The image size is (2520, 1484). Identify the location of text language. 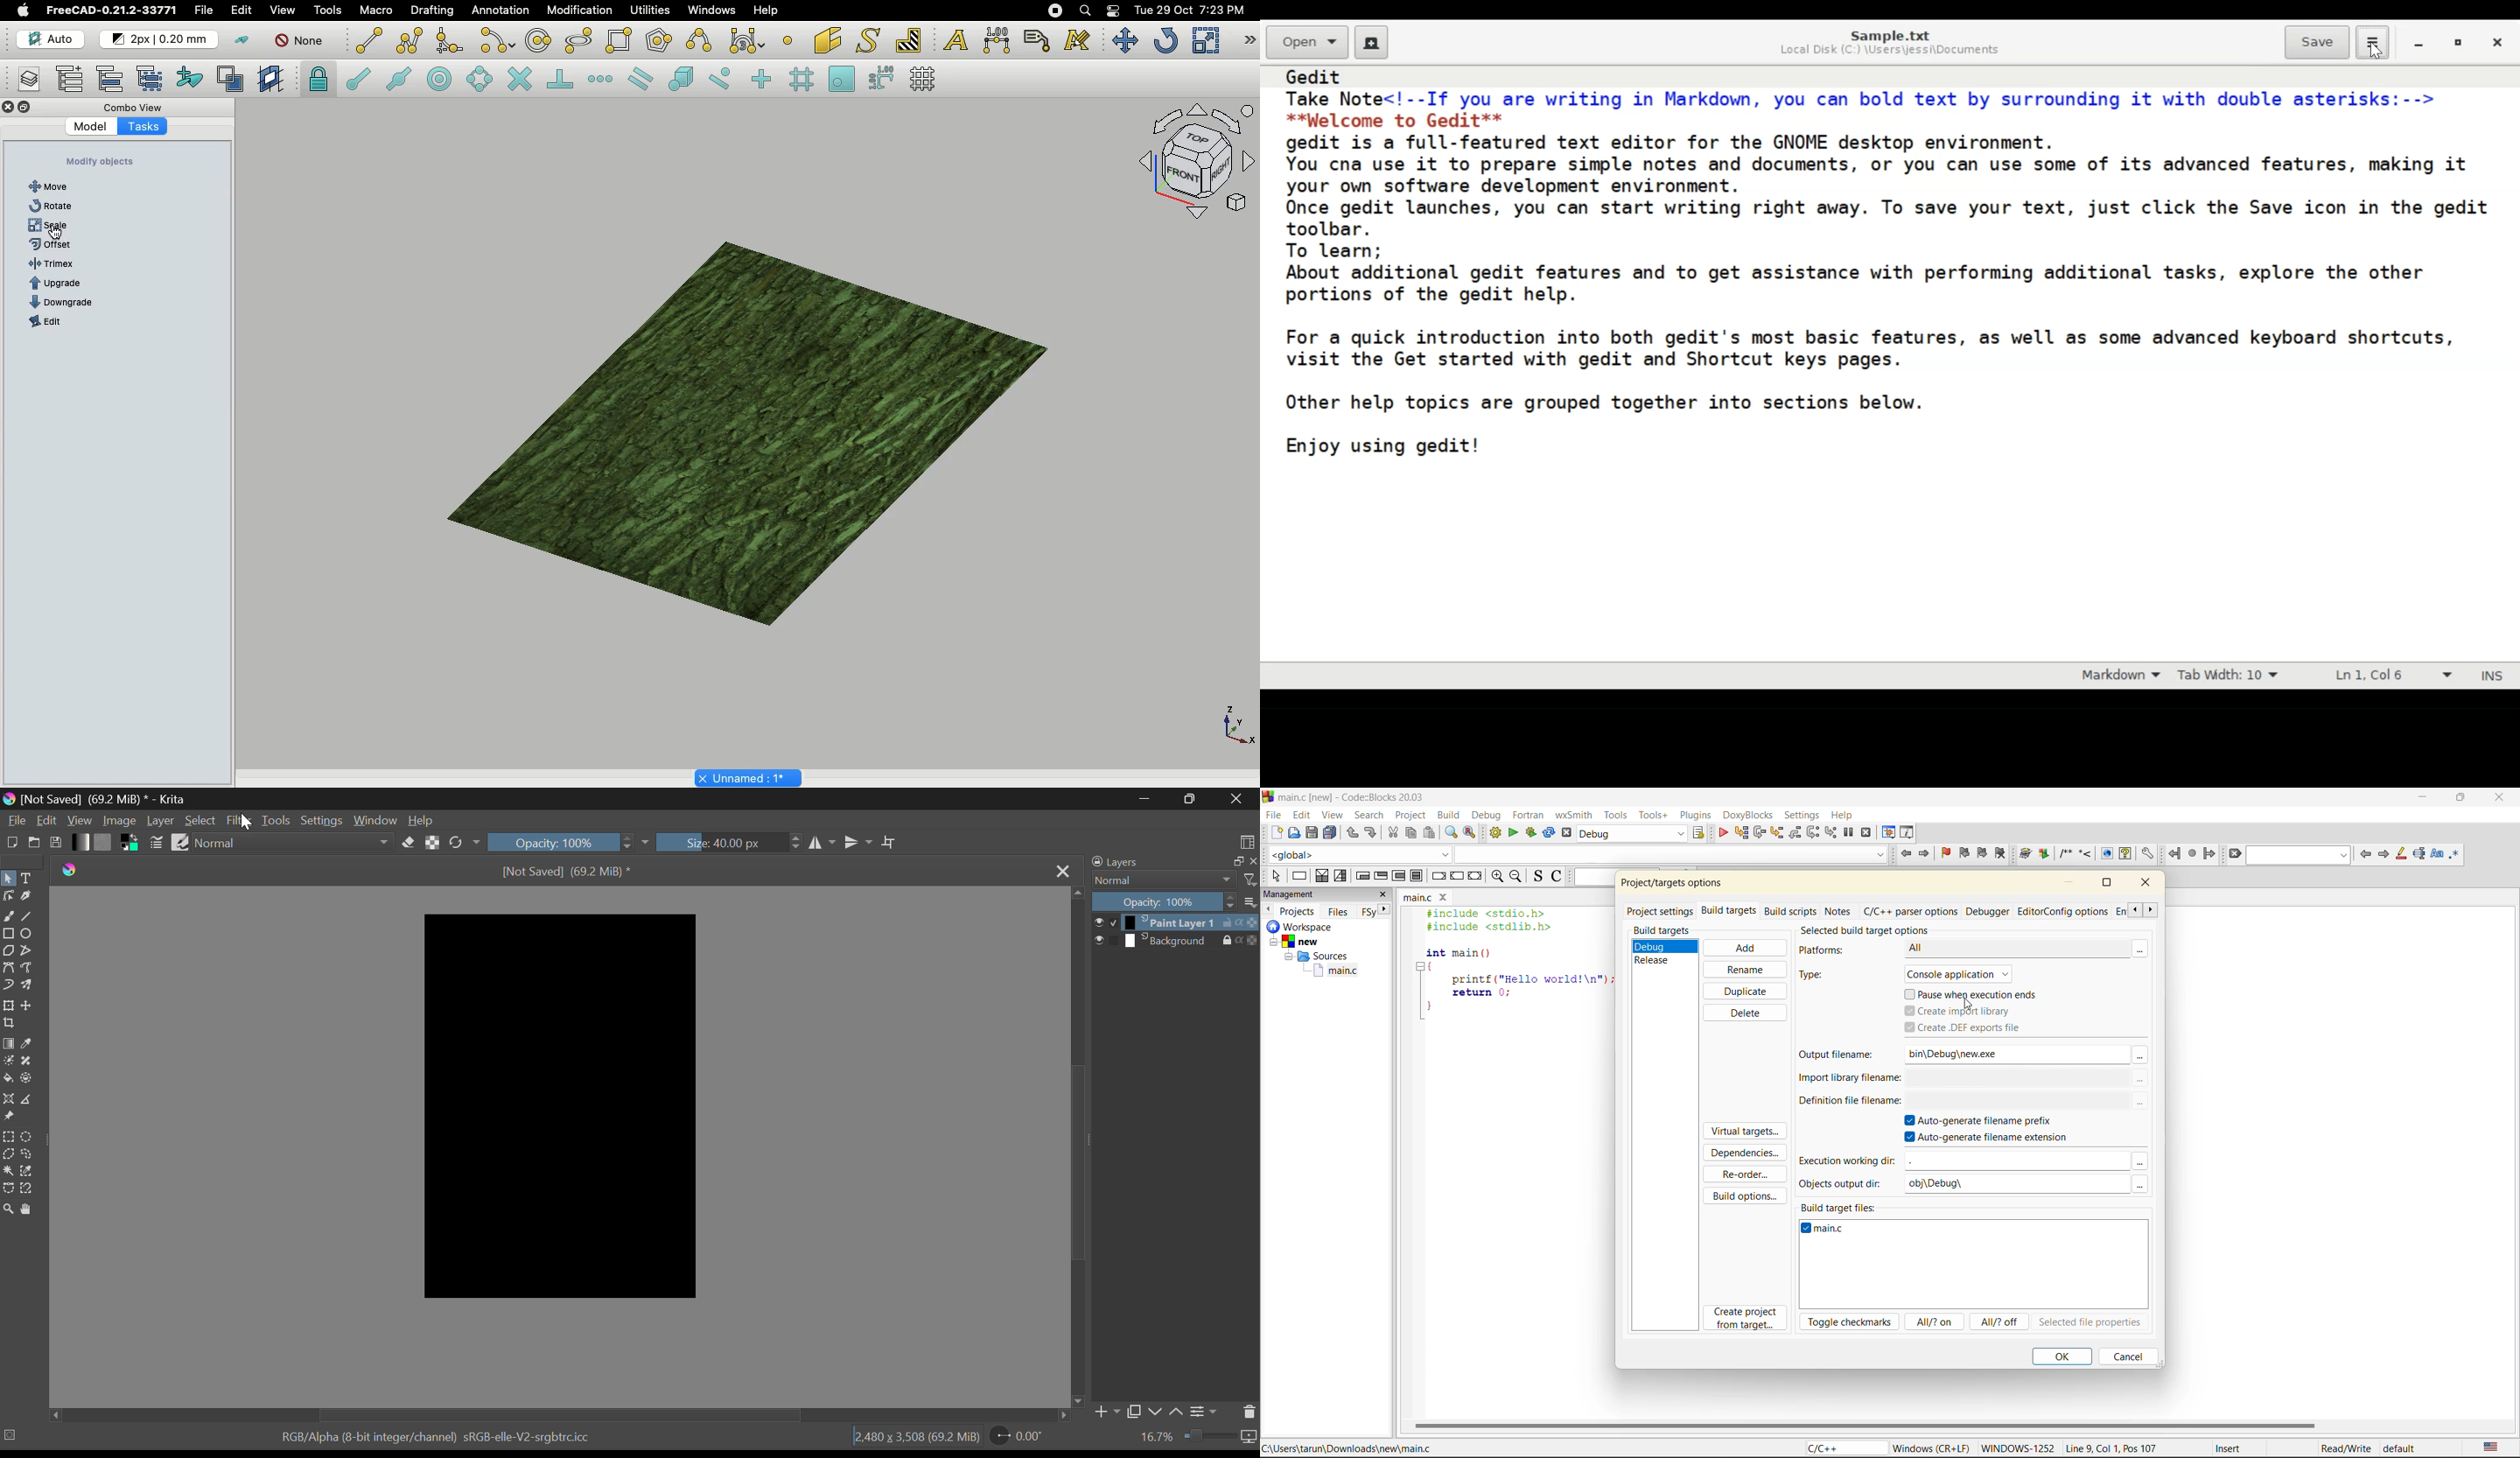
(2493, 1448).